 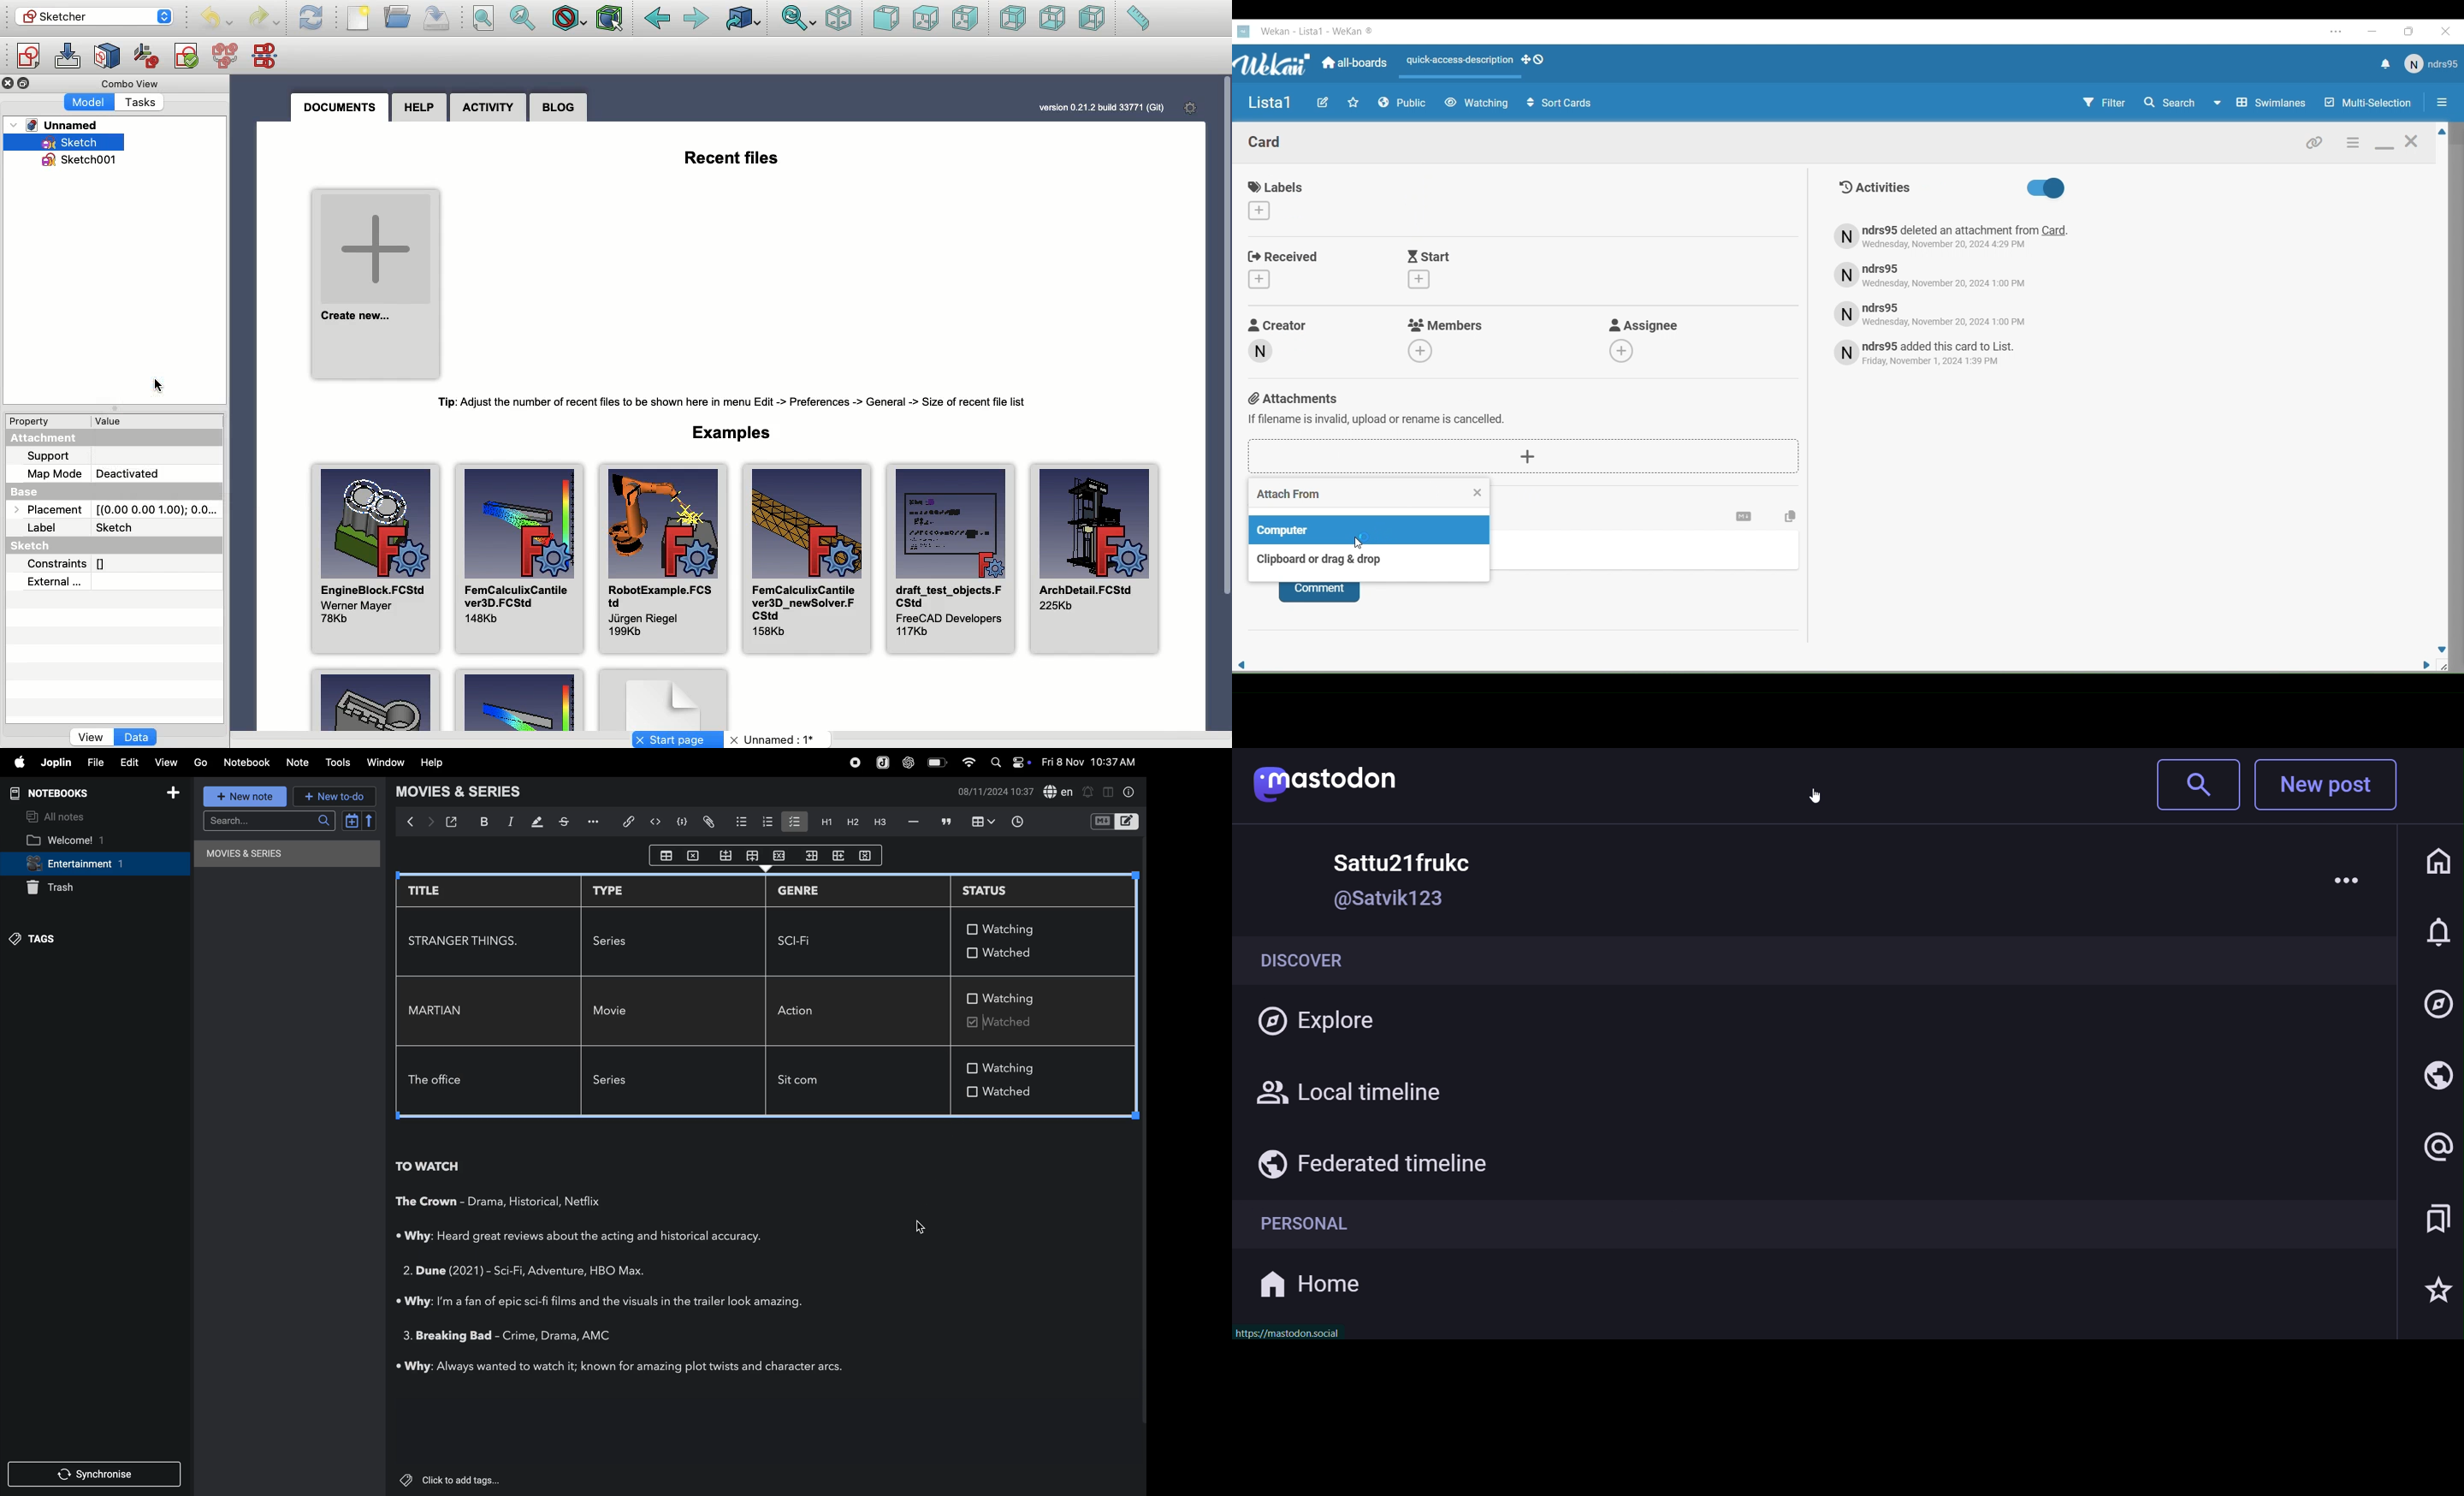 I want to click on Right, so click(x=964, y=18).